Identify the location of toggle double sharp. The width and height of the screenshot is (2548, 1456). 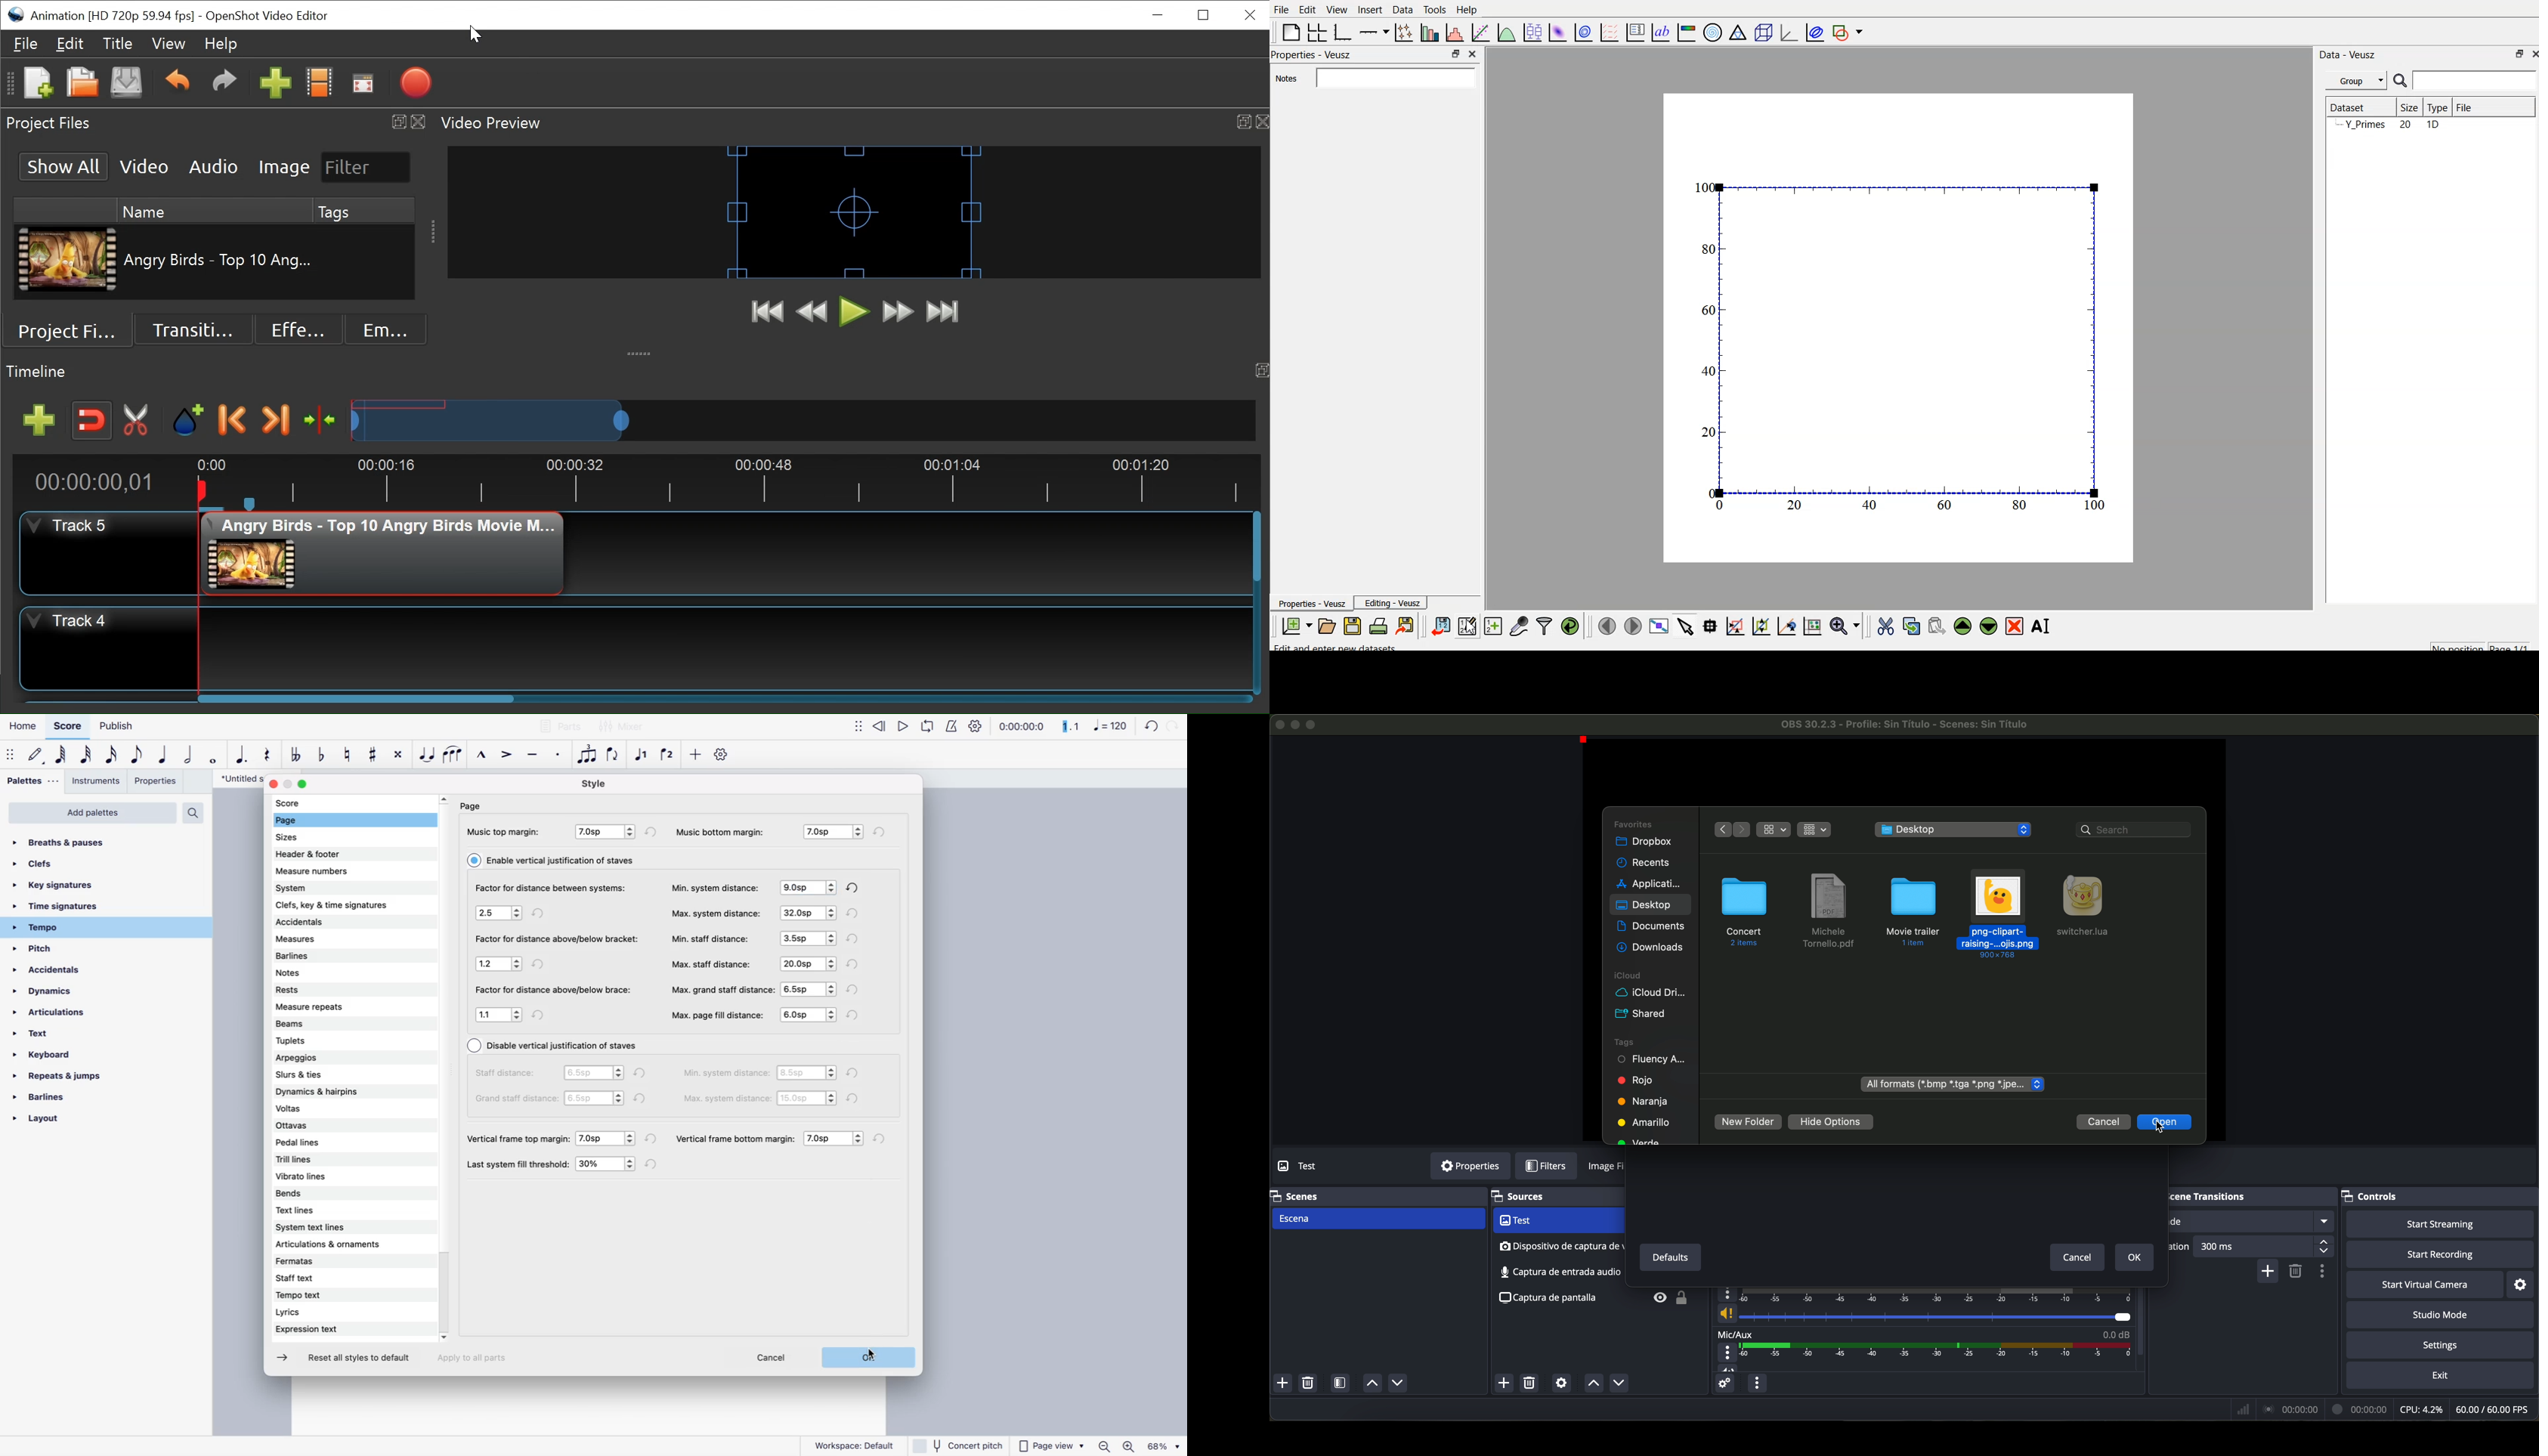
(400, 756).